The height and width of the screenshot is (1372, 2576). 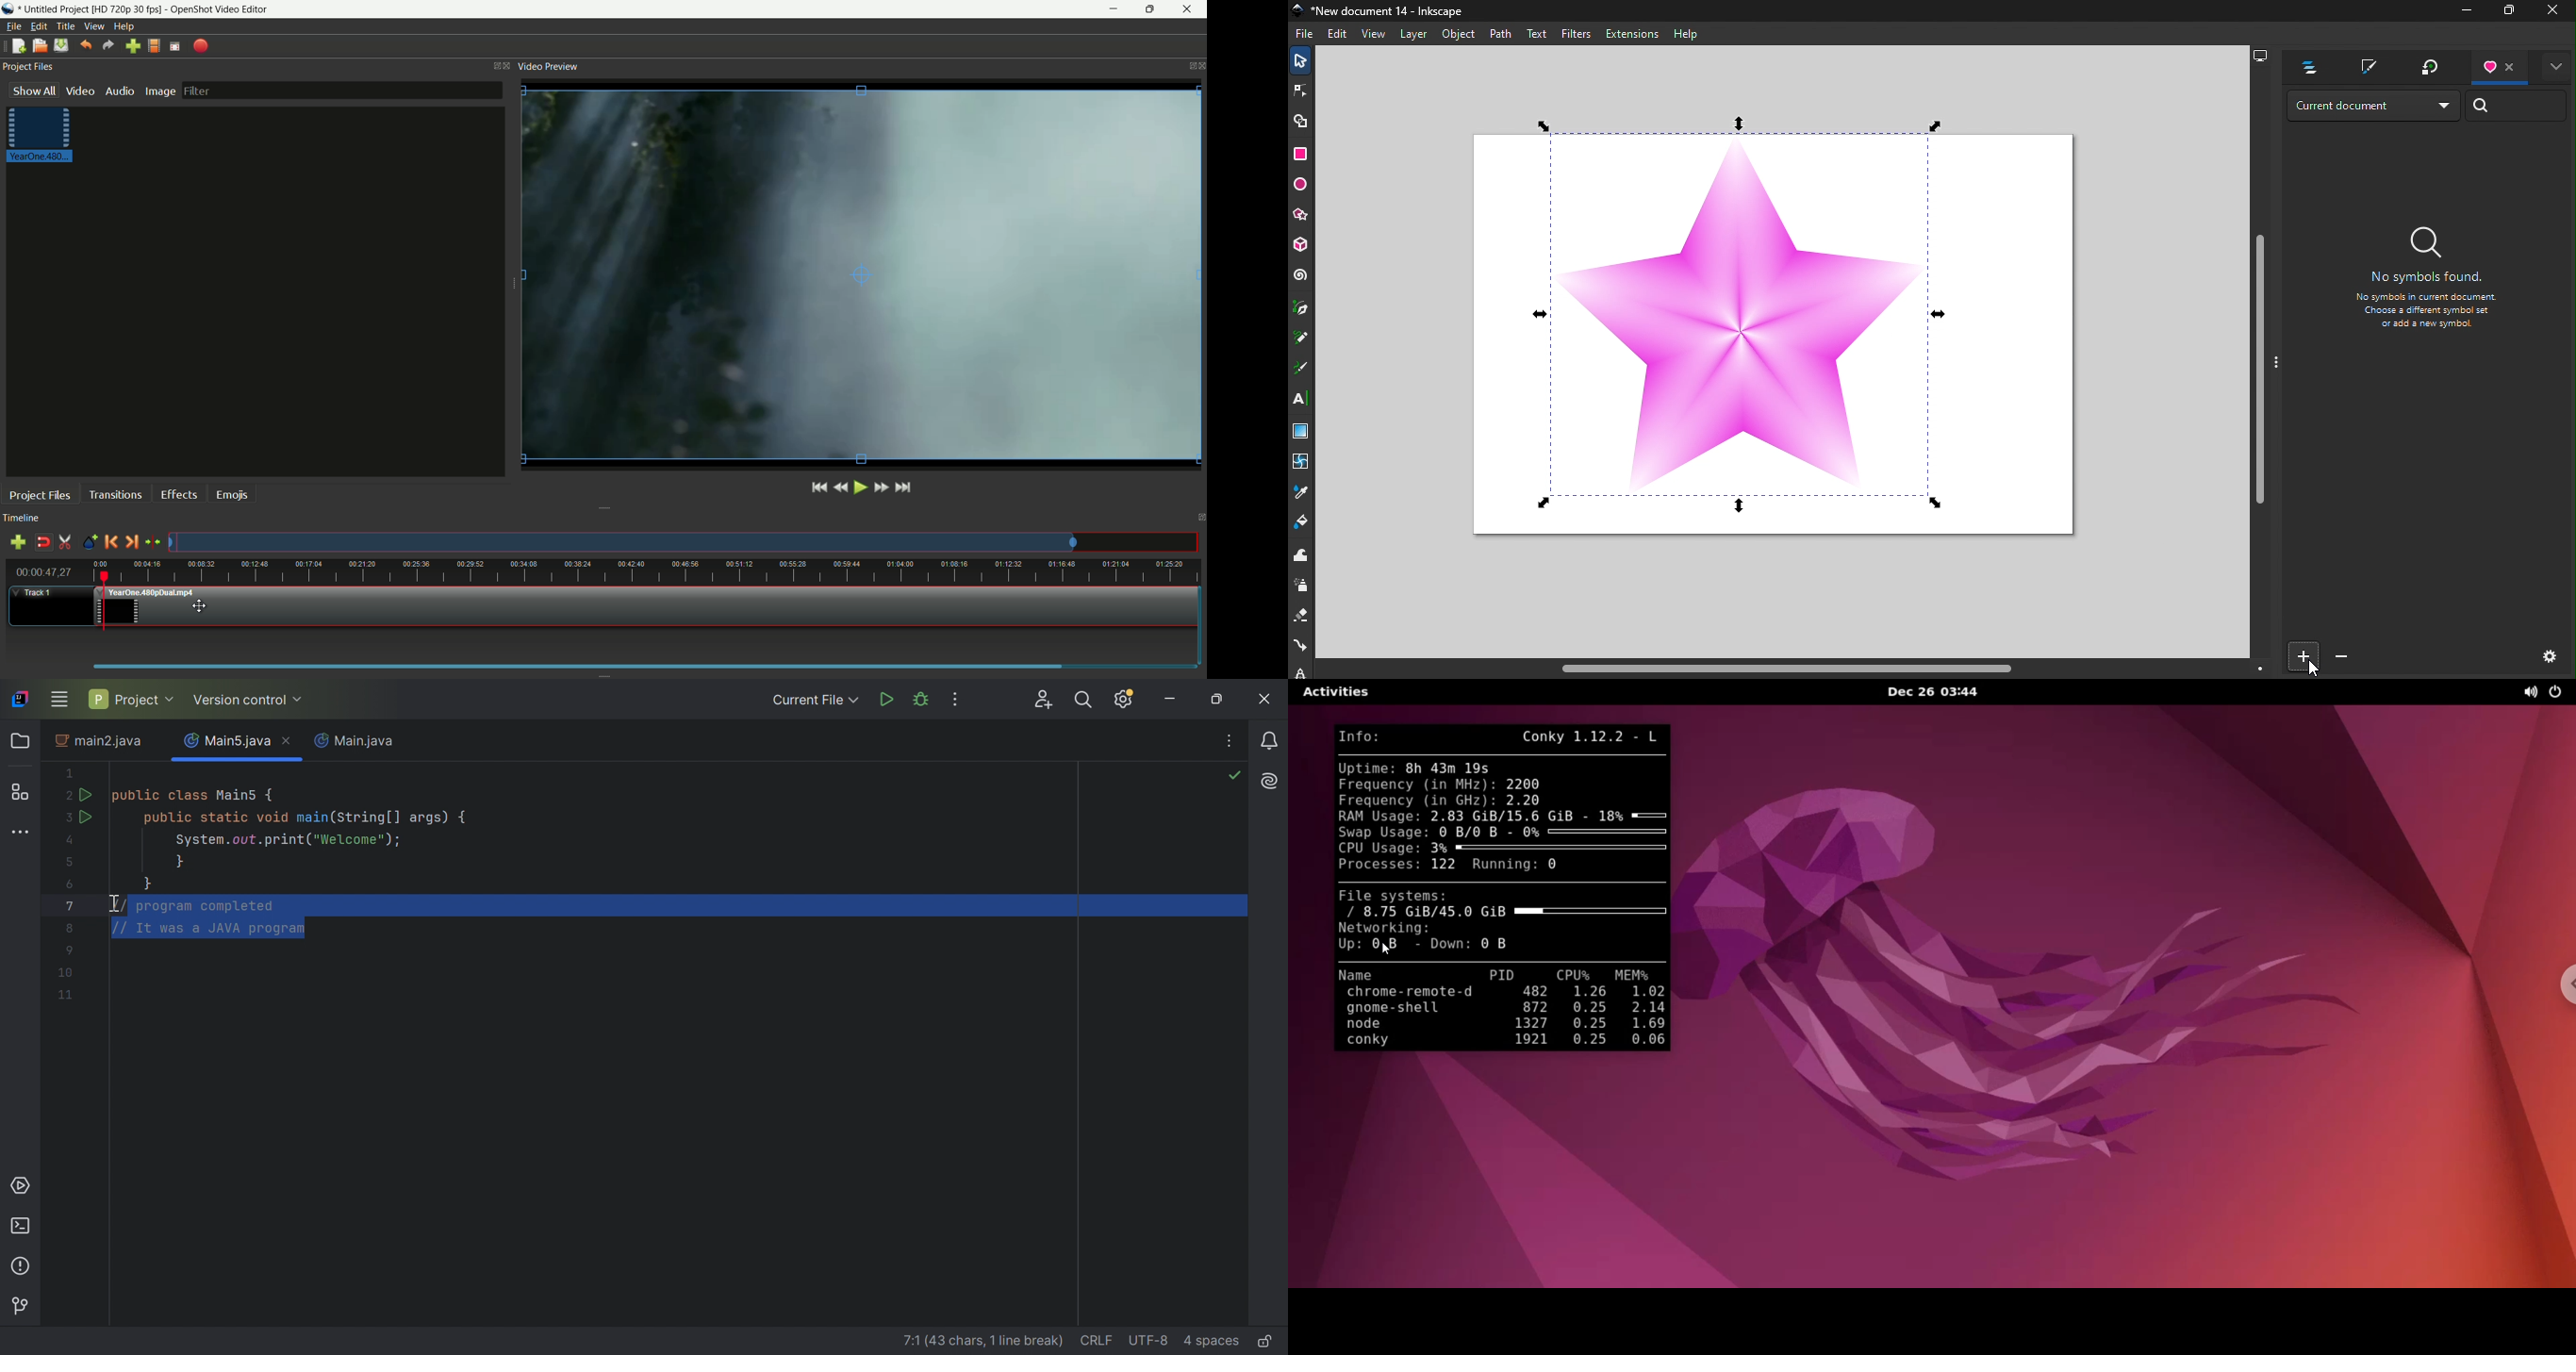 I want to click on Problems, so click(x=22, y=1265).